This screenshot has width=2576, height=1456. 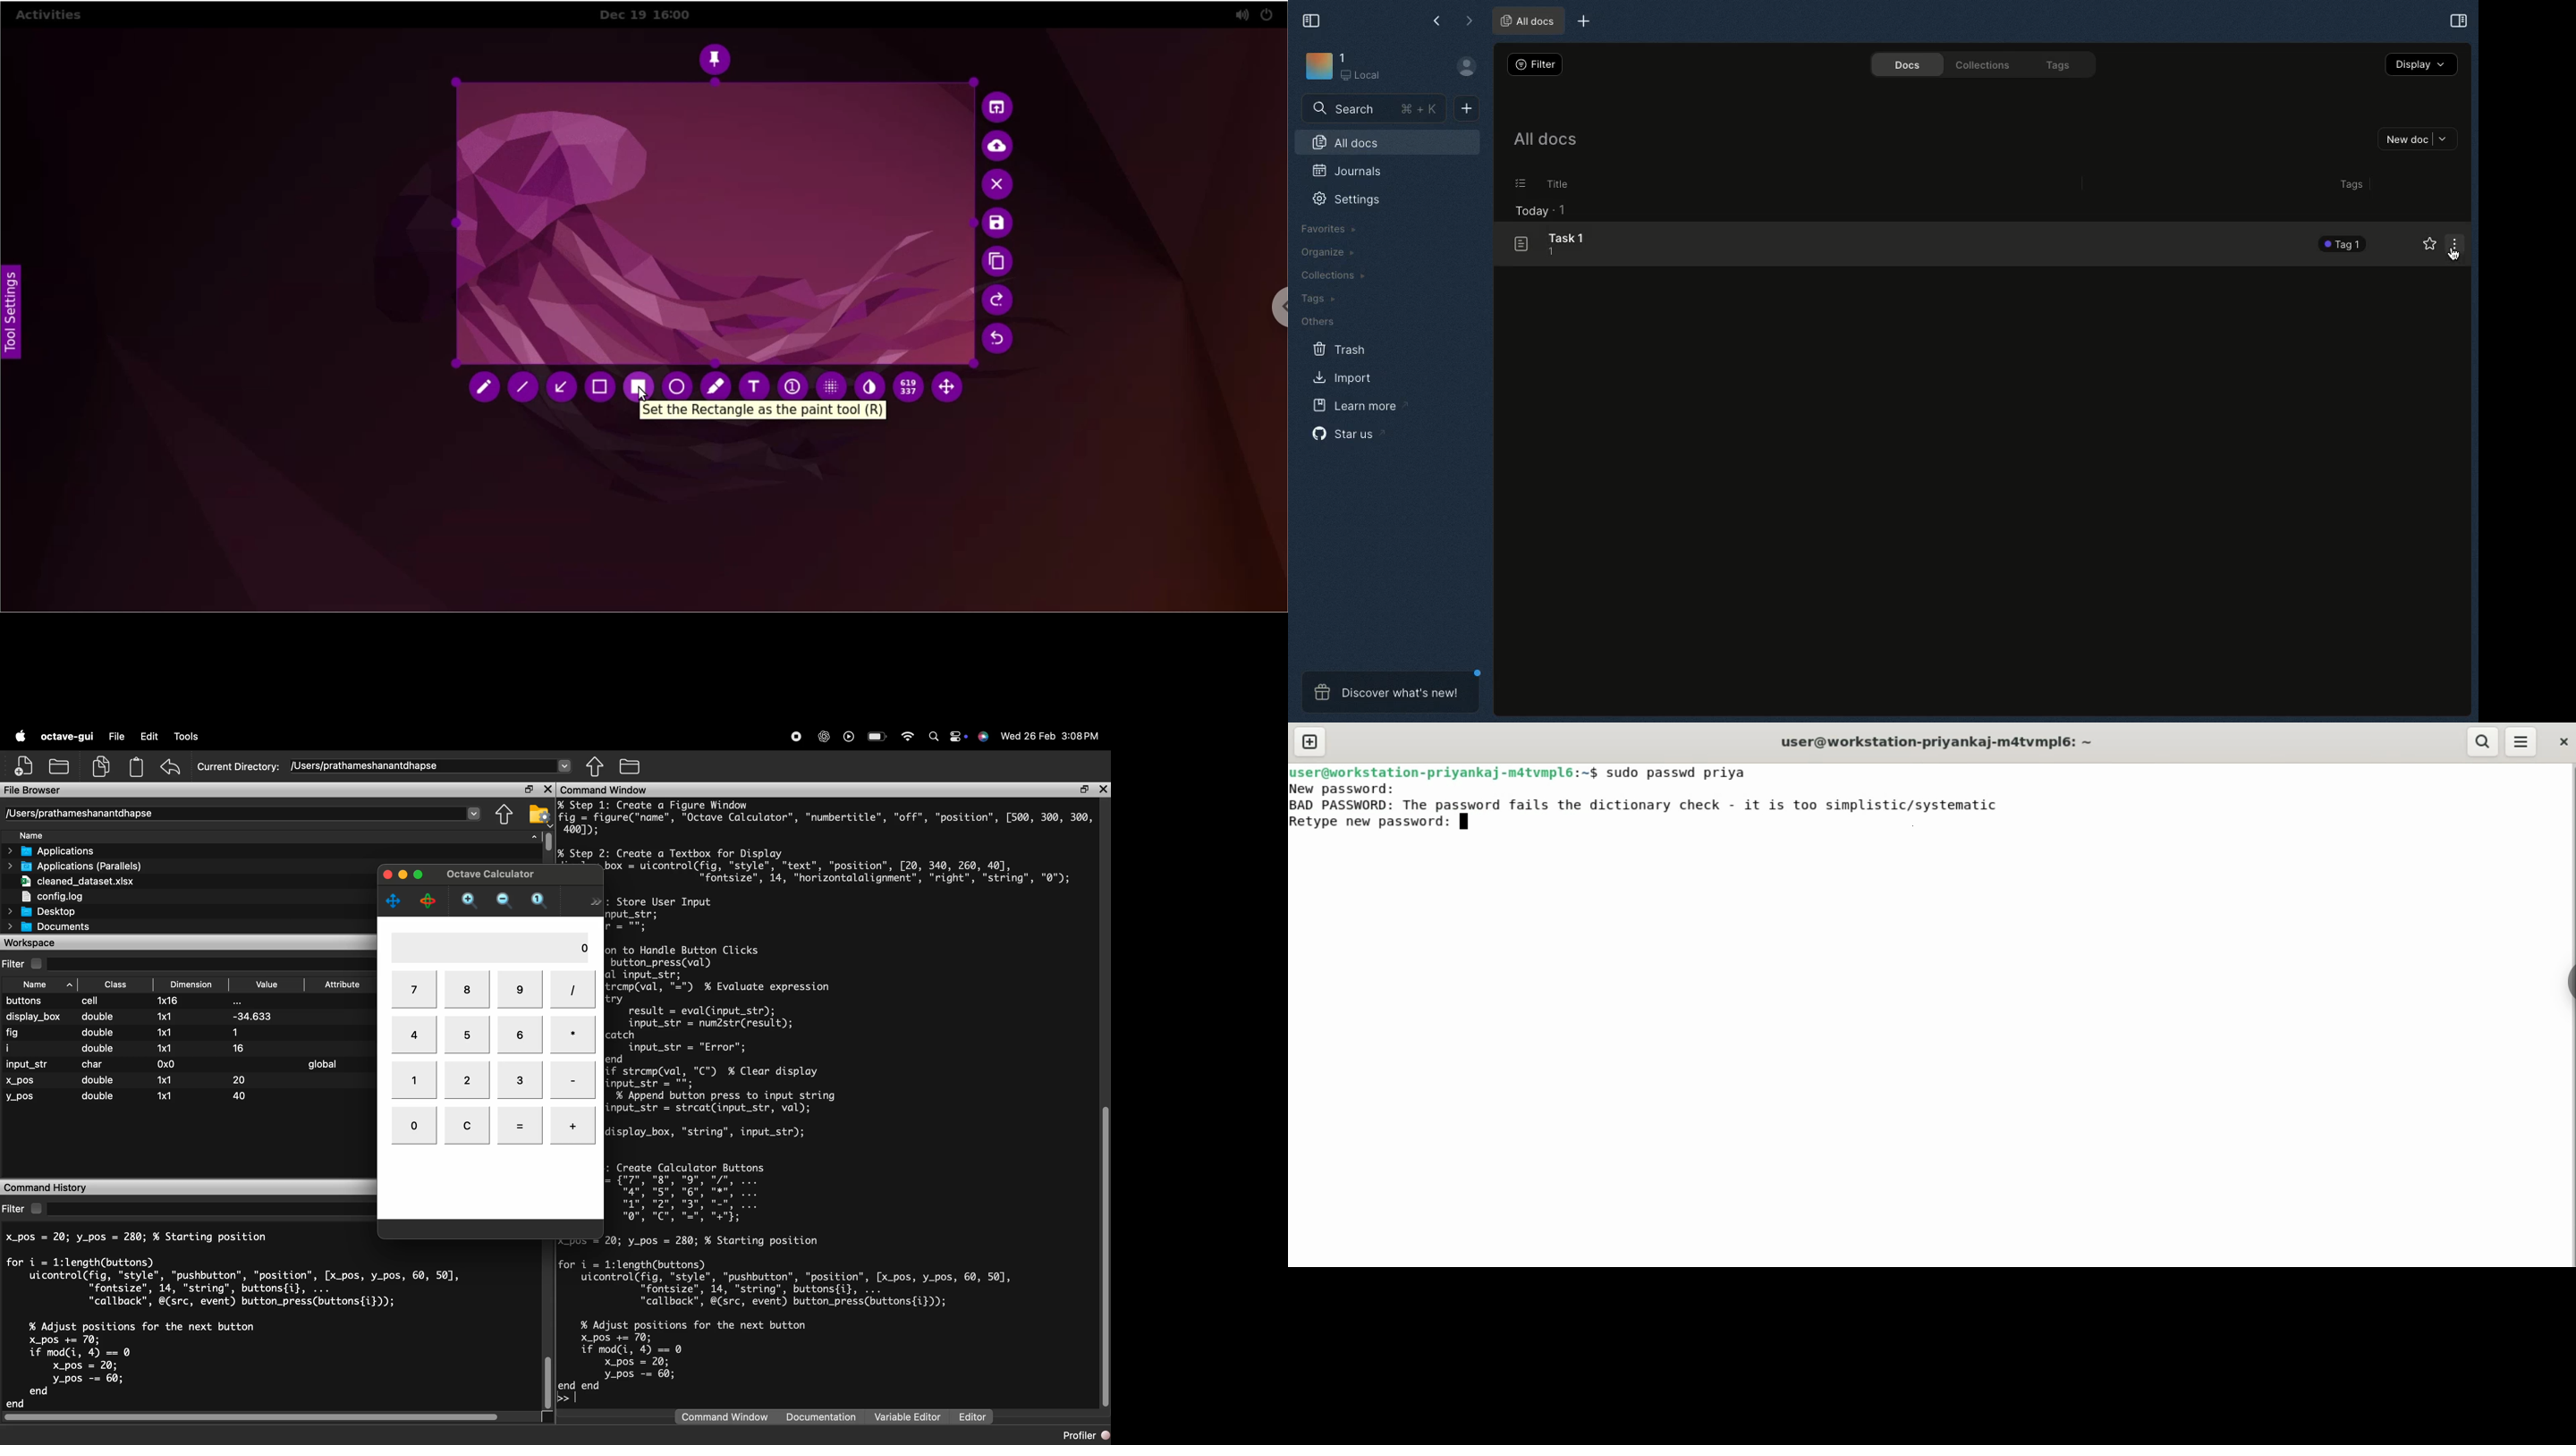 I want to click on zoom in, so click(x=468, y=900).